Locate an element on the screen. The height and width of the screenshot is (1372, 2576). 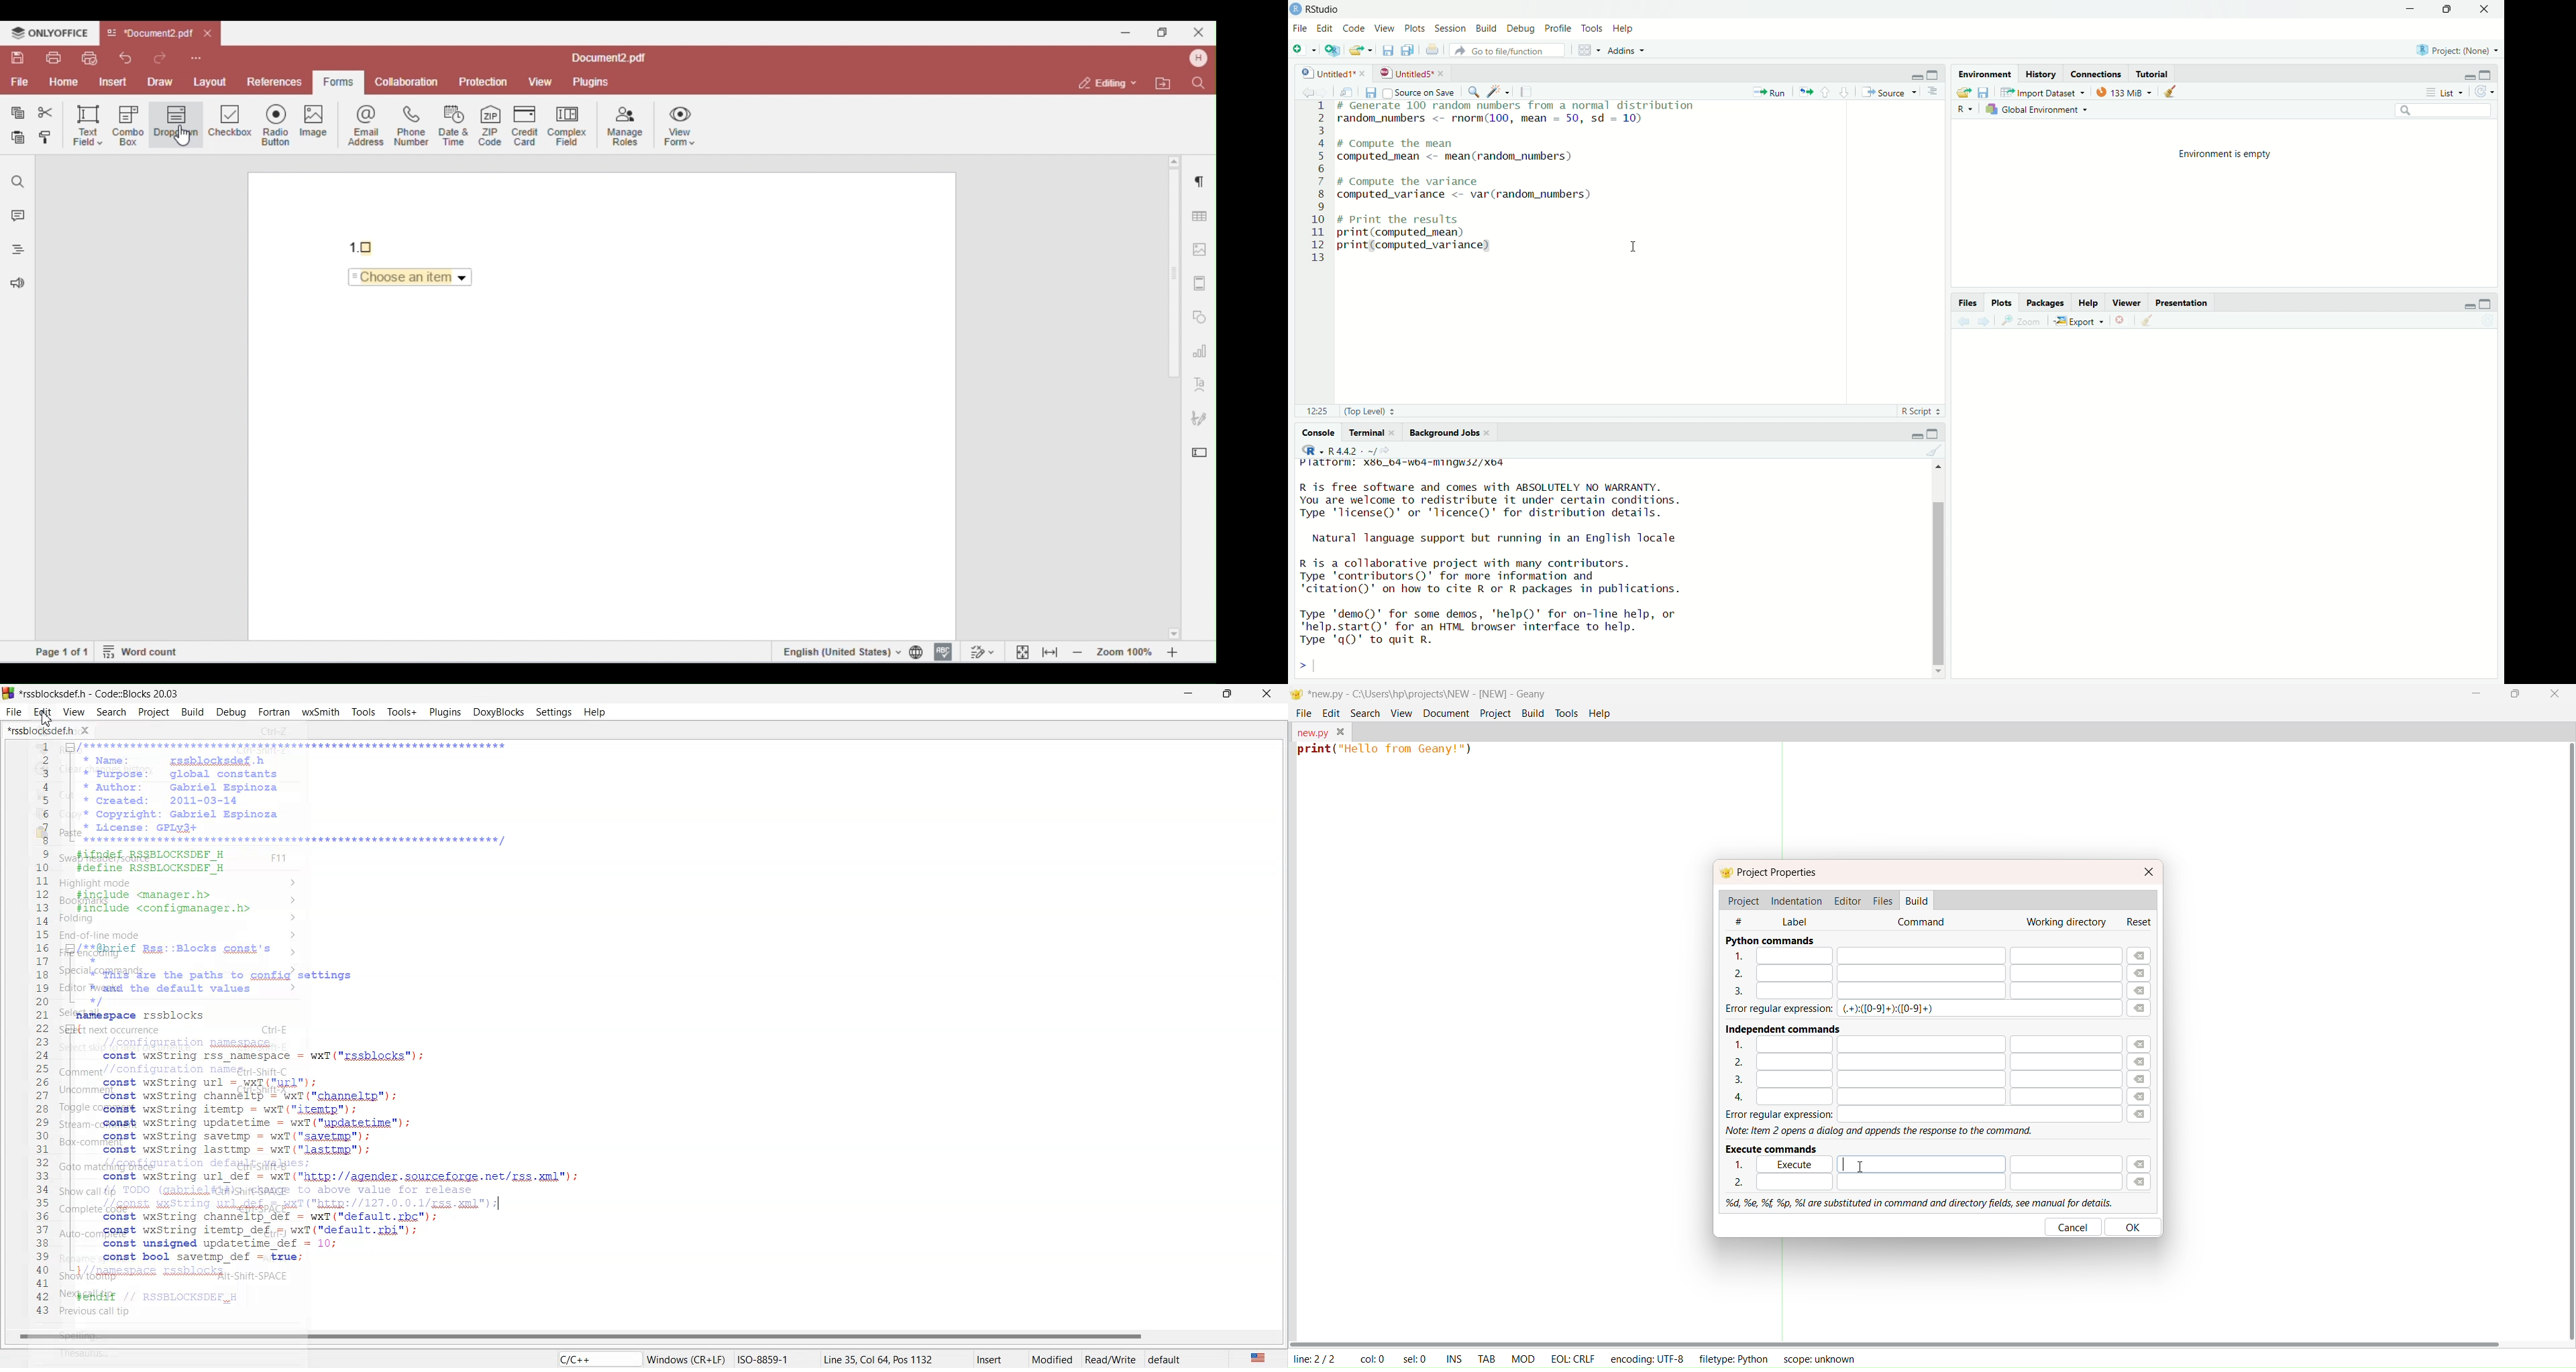
close is located at coordinates (1365, 72).